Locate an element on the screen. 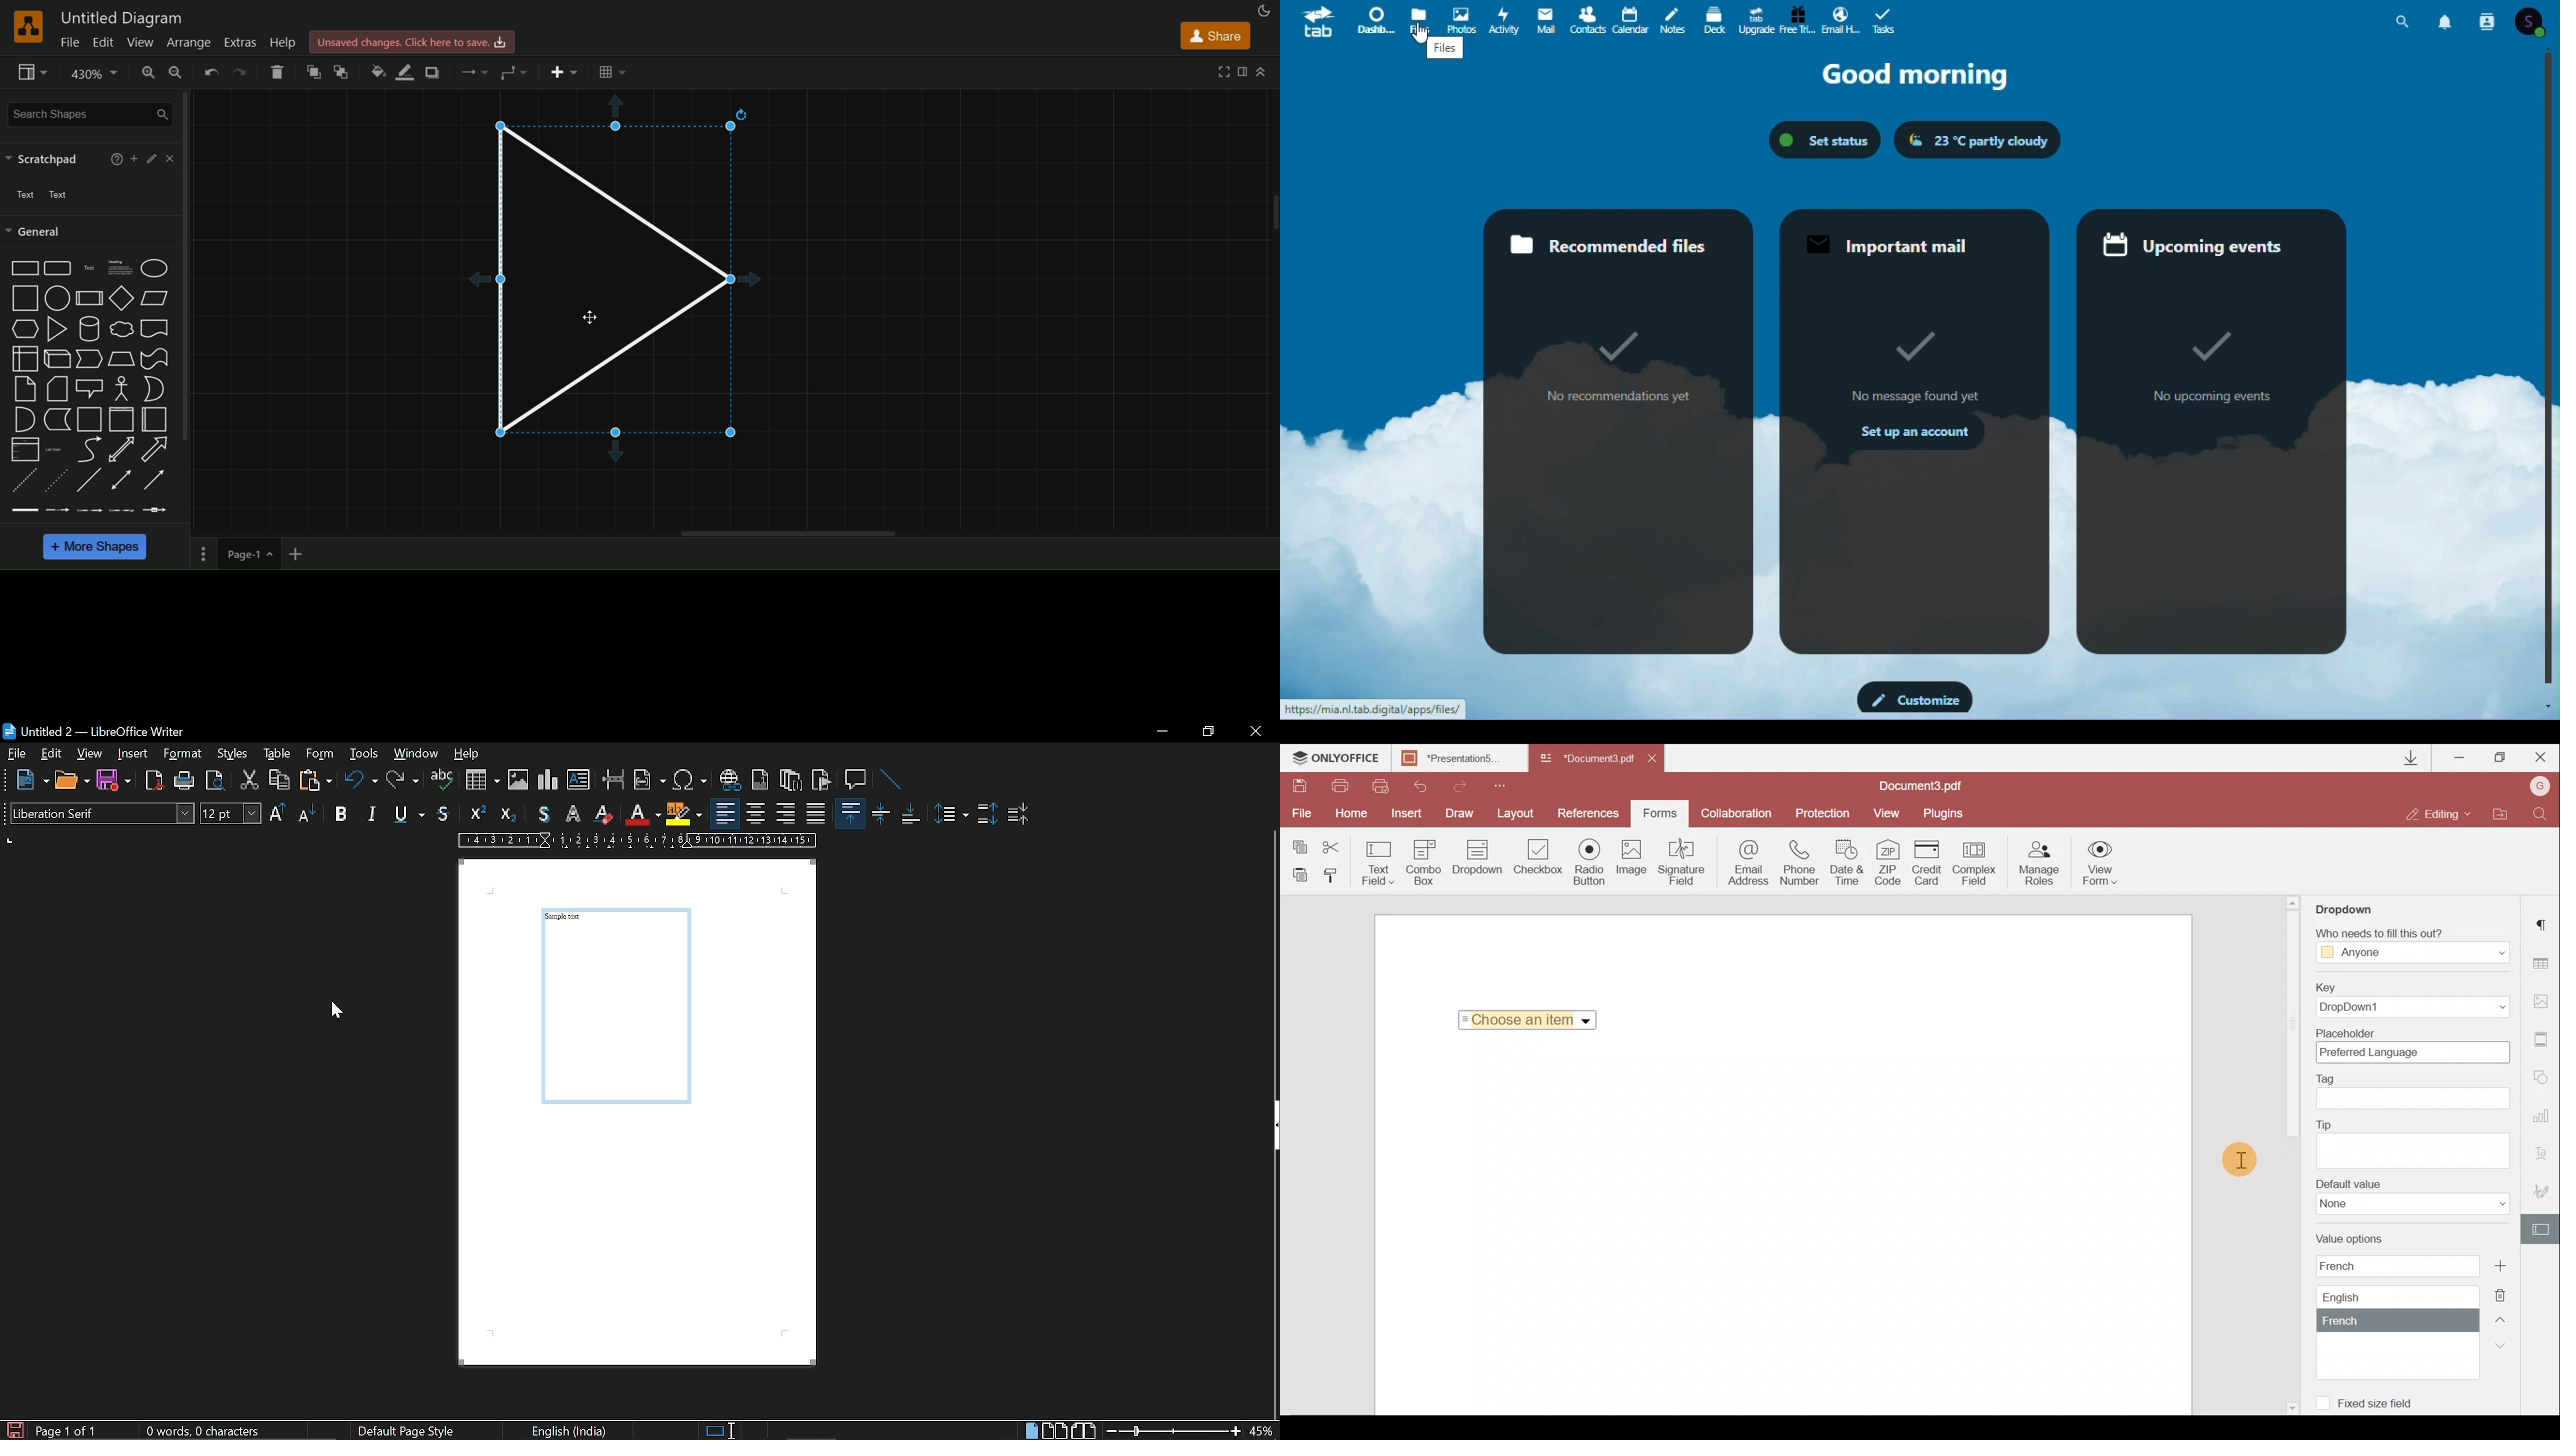 The width and height of the screenshot is (2576, 1456). URL is located at coordinates (1374, 709).